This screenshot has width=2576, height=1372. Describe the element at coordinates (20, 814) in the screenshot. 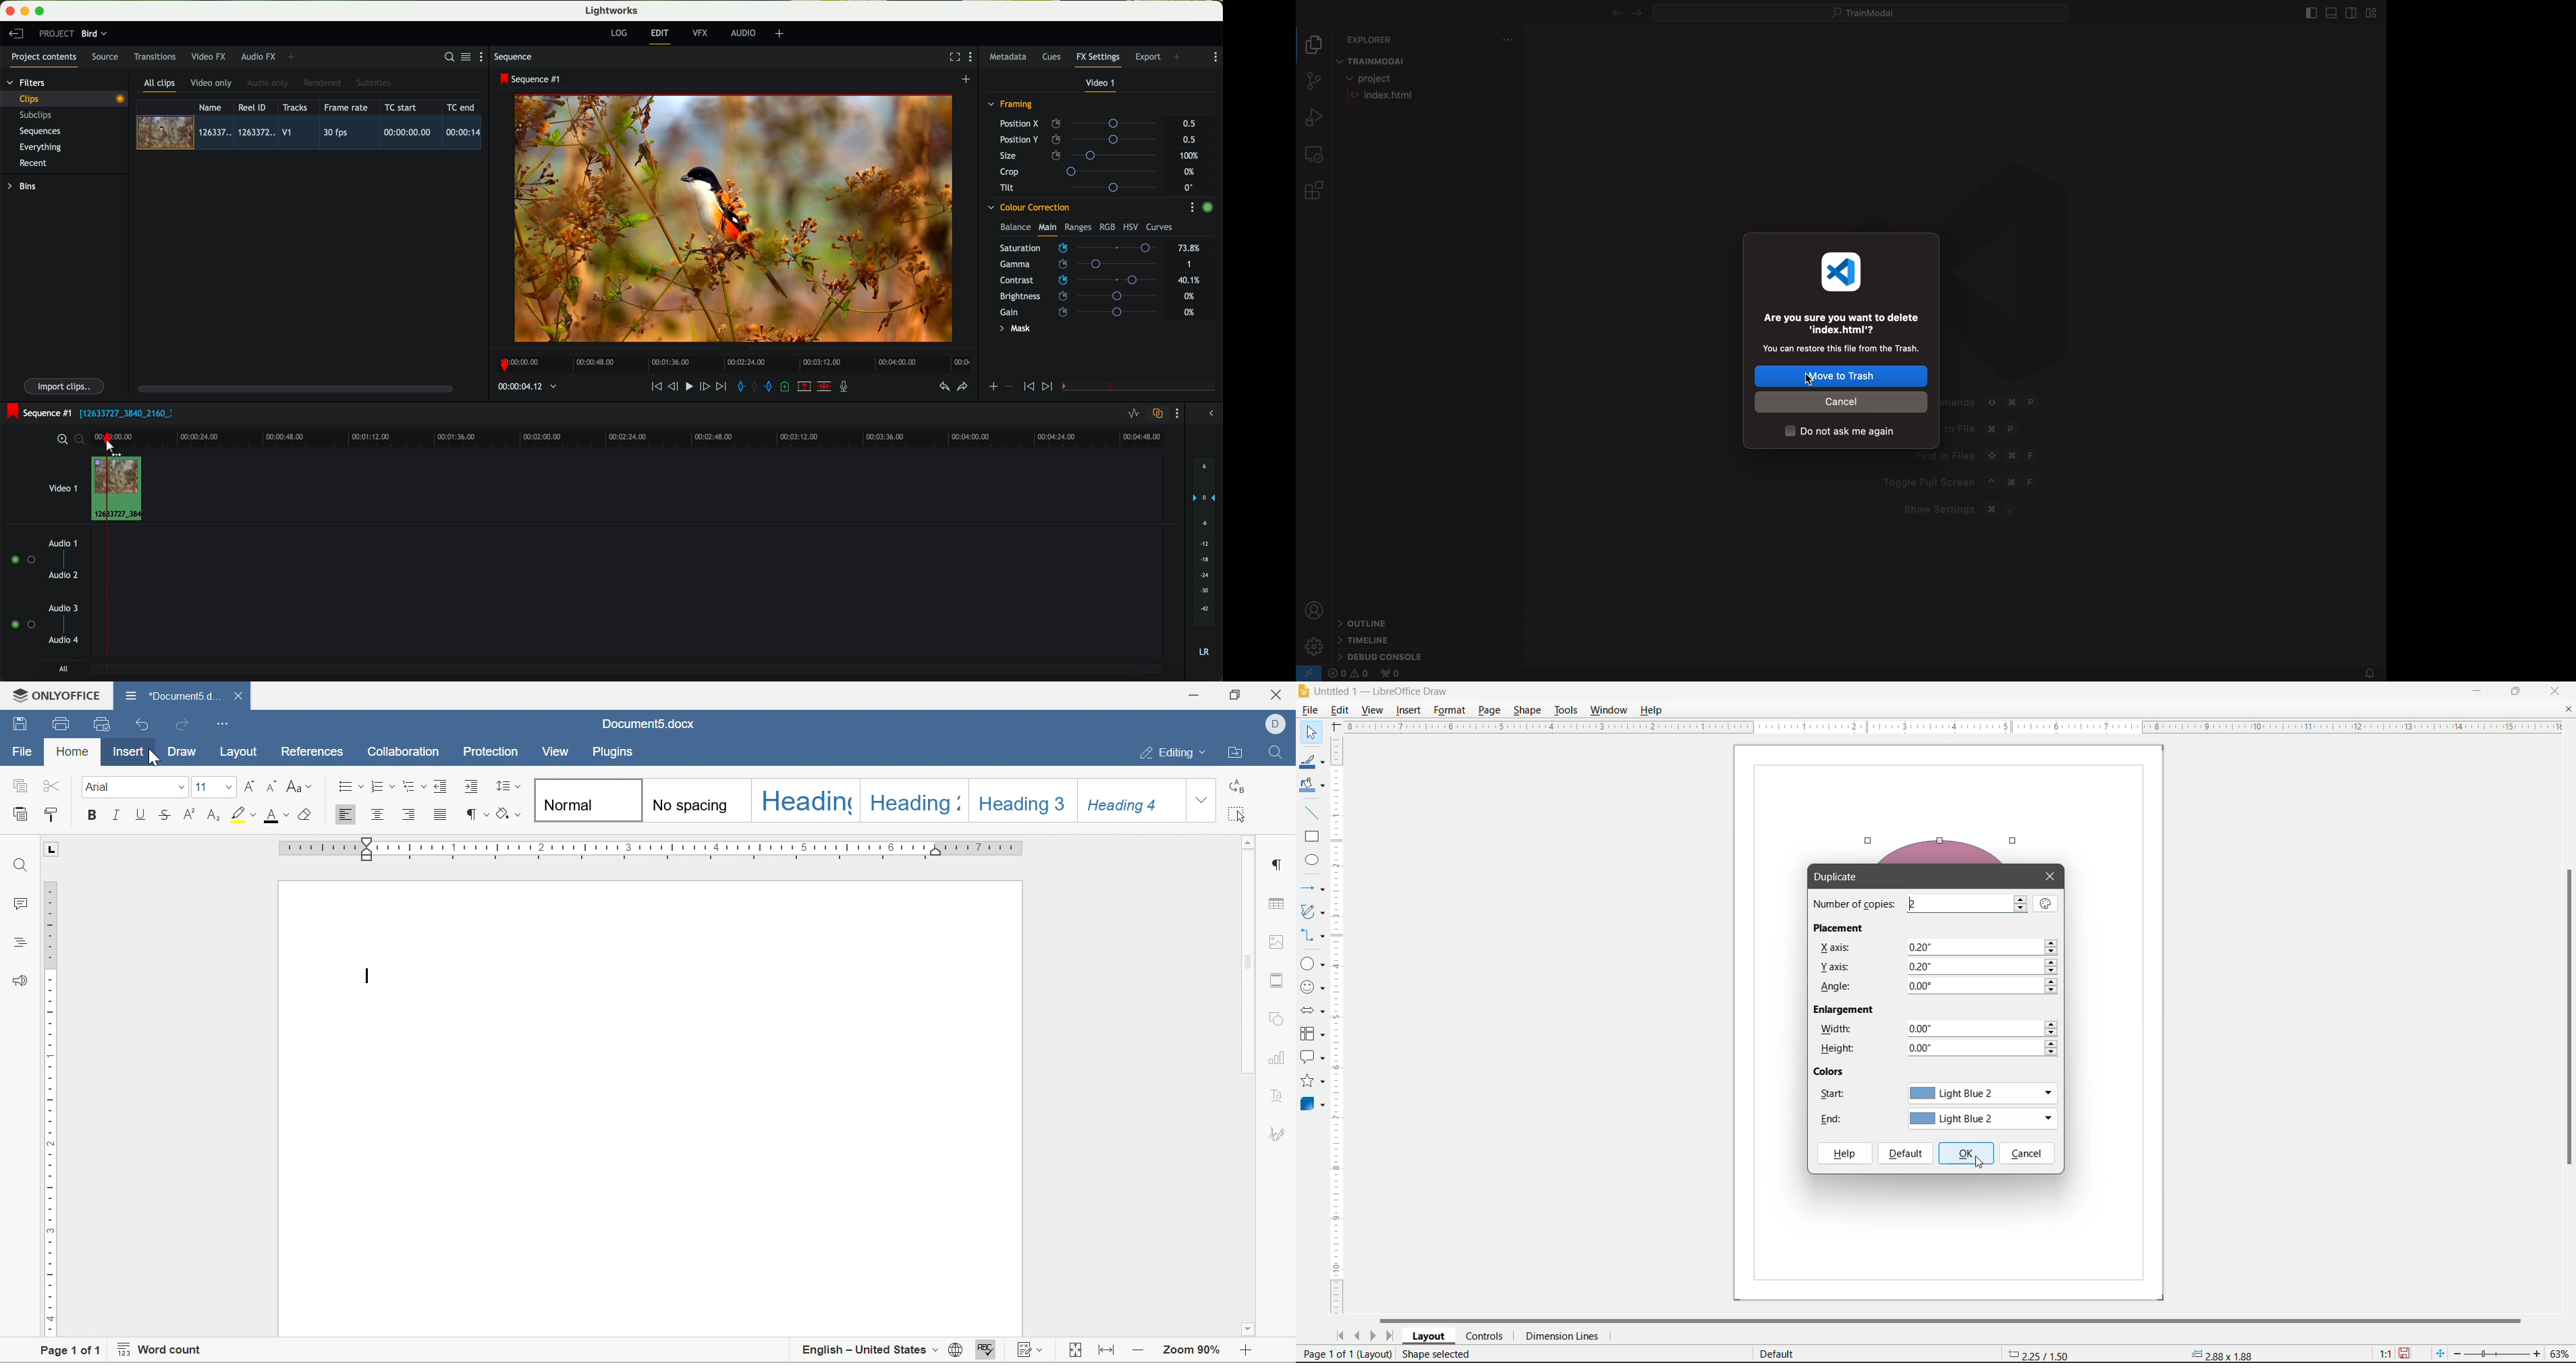

I see `paste` at that location.